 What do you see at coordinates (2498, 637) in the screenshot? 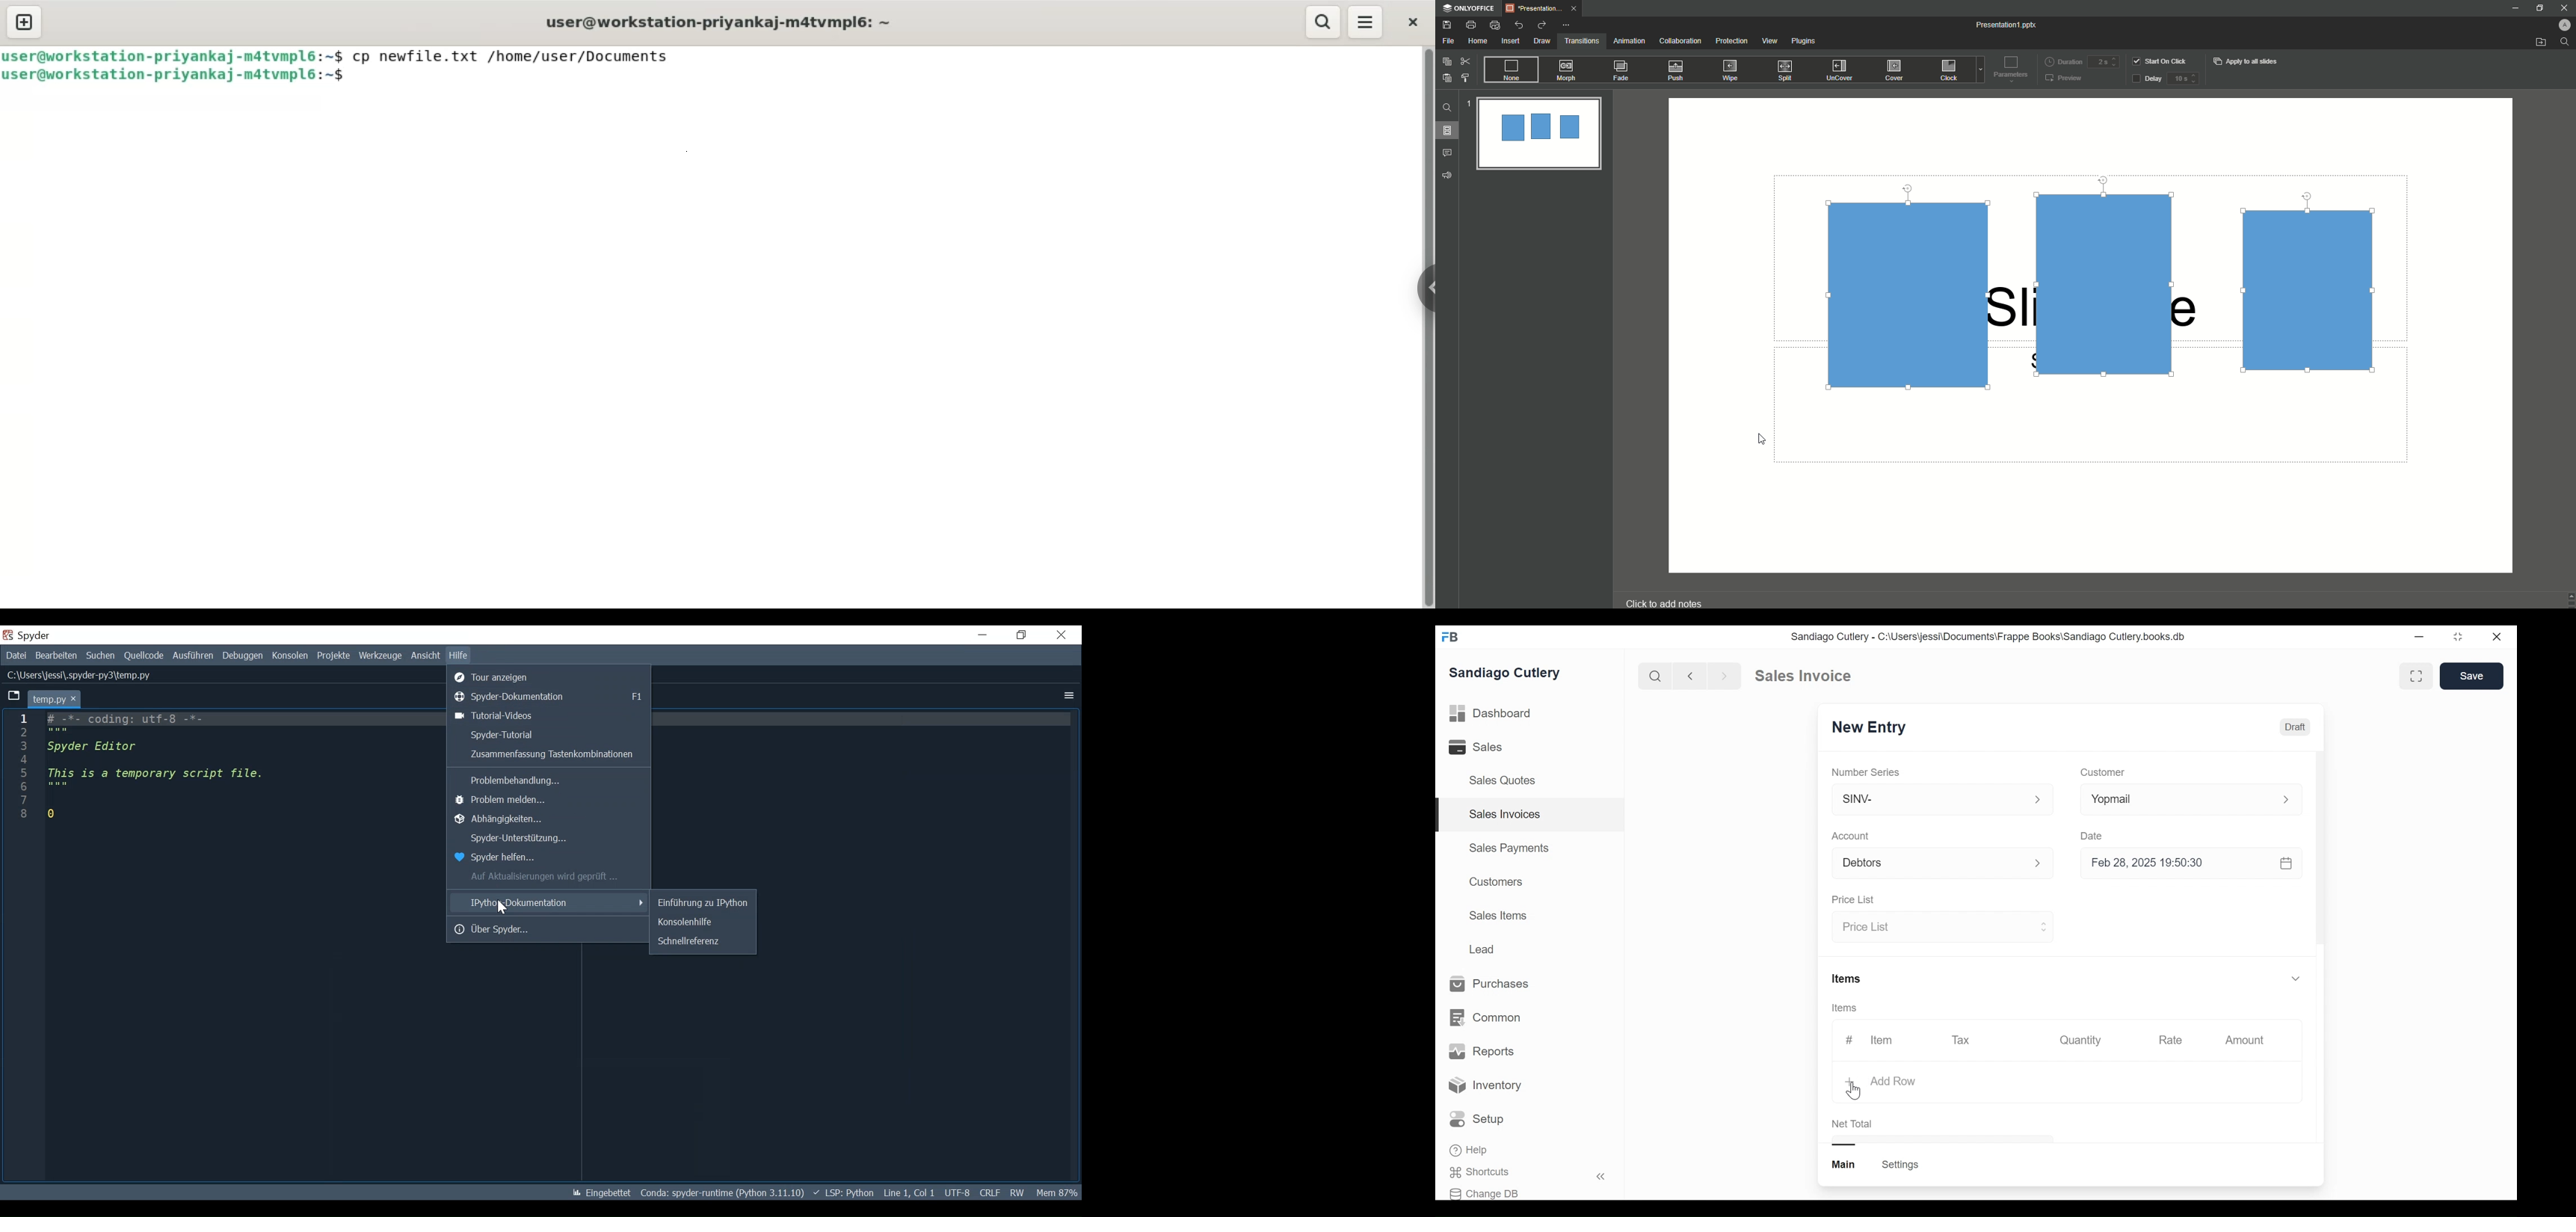
I see `close` at bounding box center [2498, 637].